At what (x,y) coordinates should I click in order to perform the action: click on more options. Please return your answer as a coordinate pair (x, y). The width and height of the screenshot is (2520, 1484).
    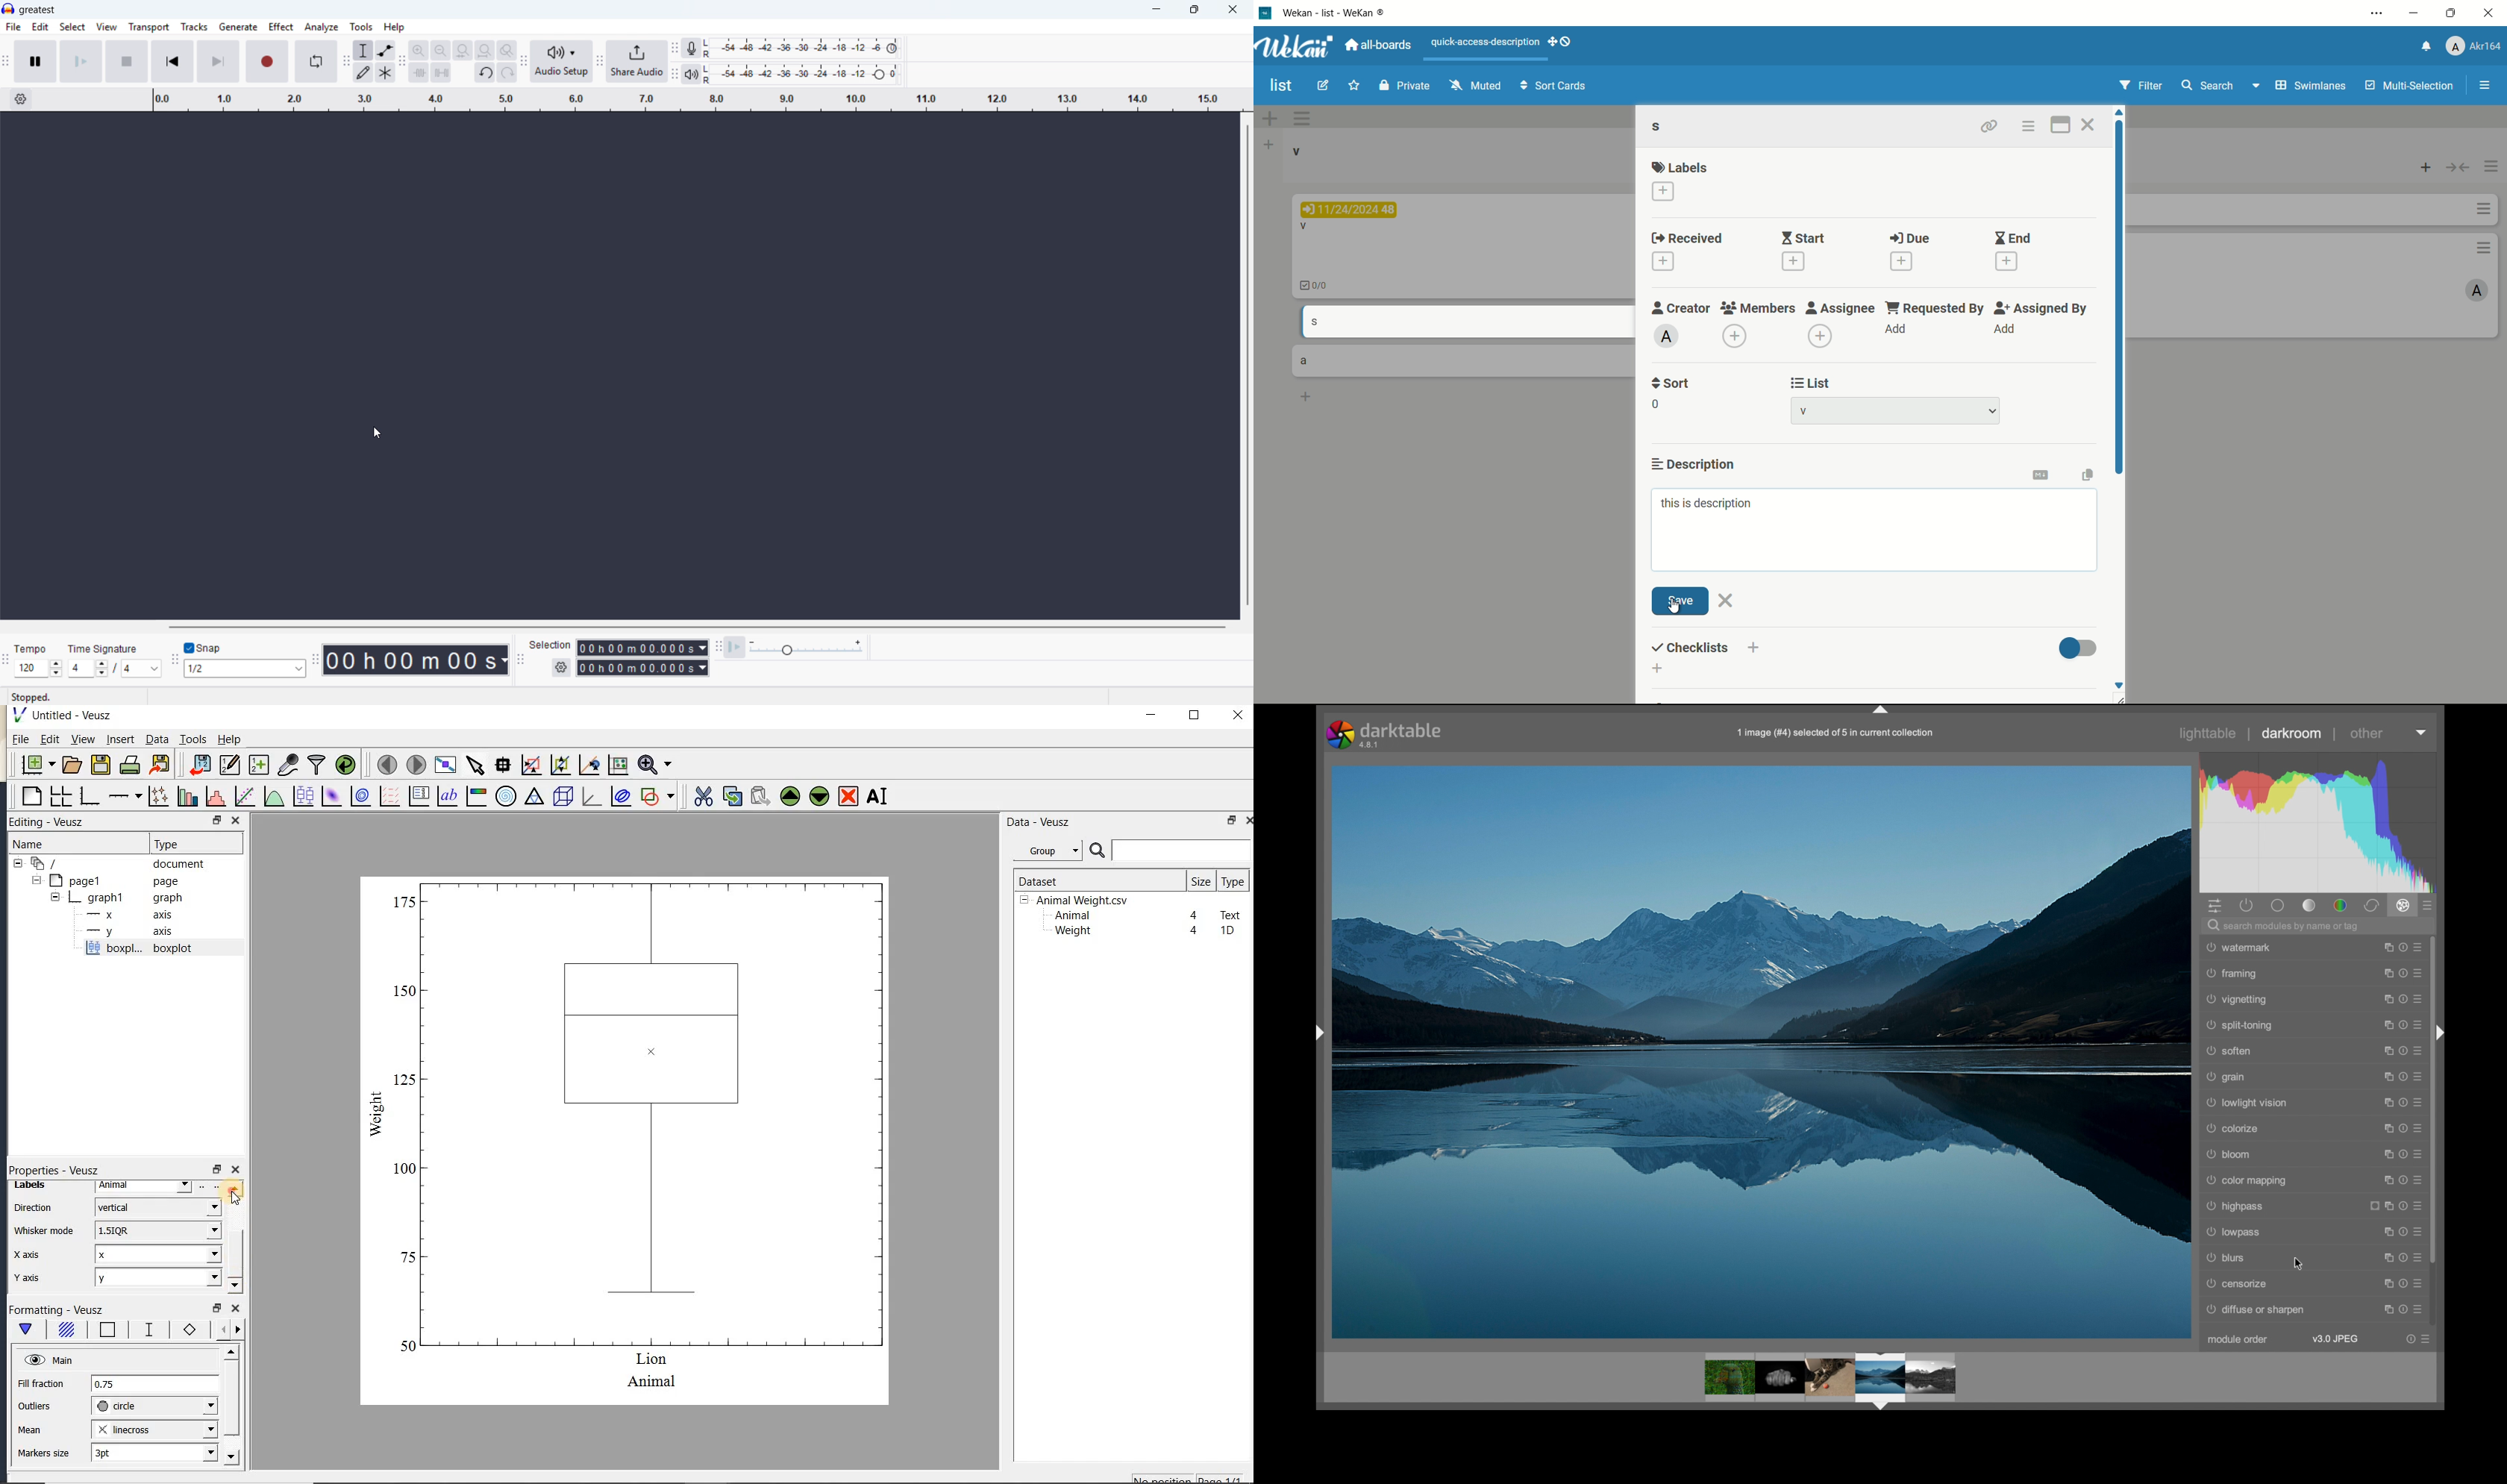
    Looking at the image, I should click on (2427, 1339).